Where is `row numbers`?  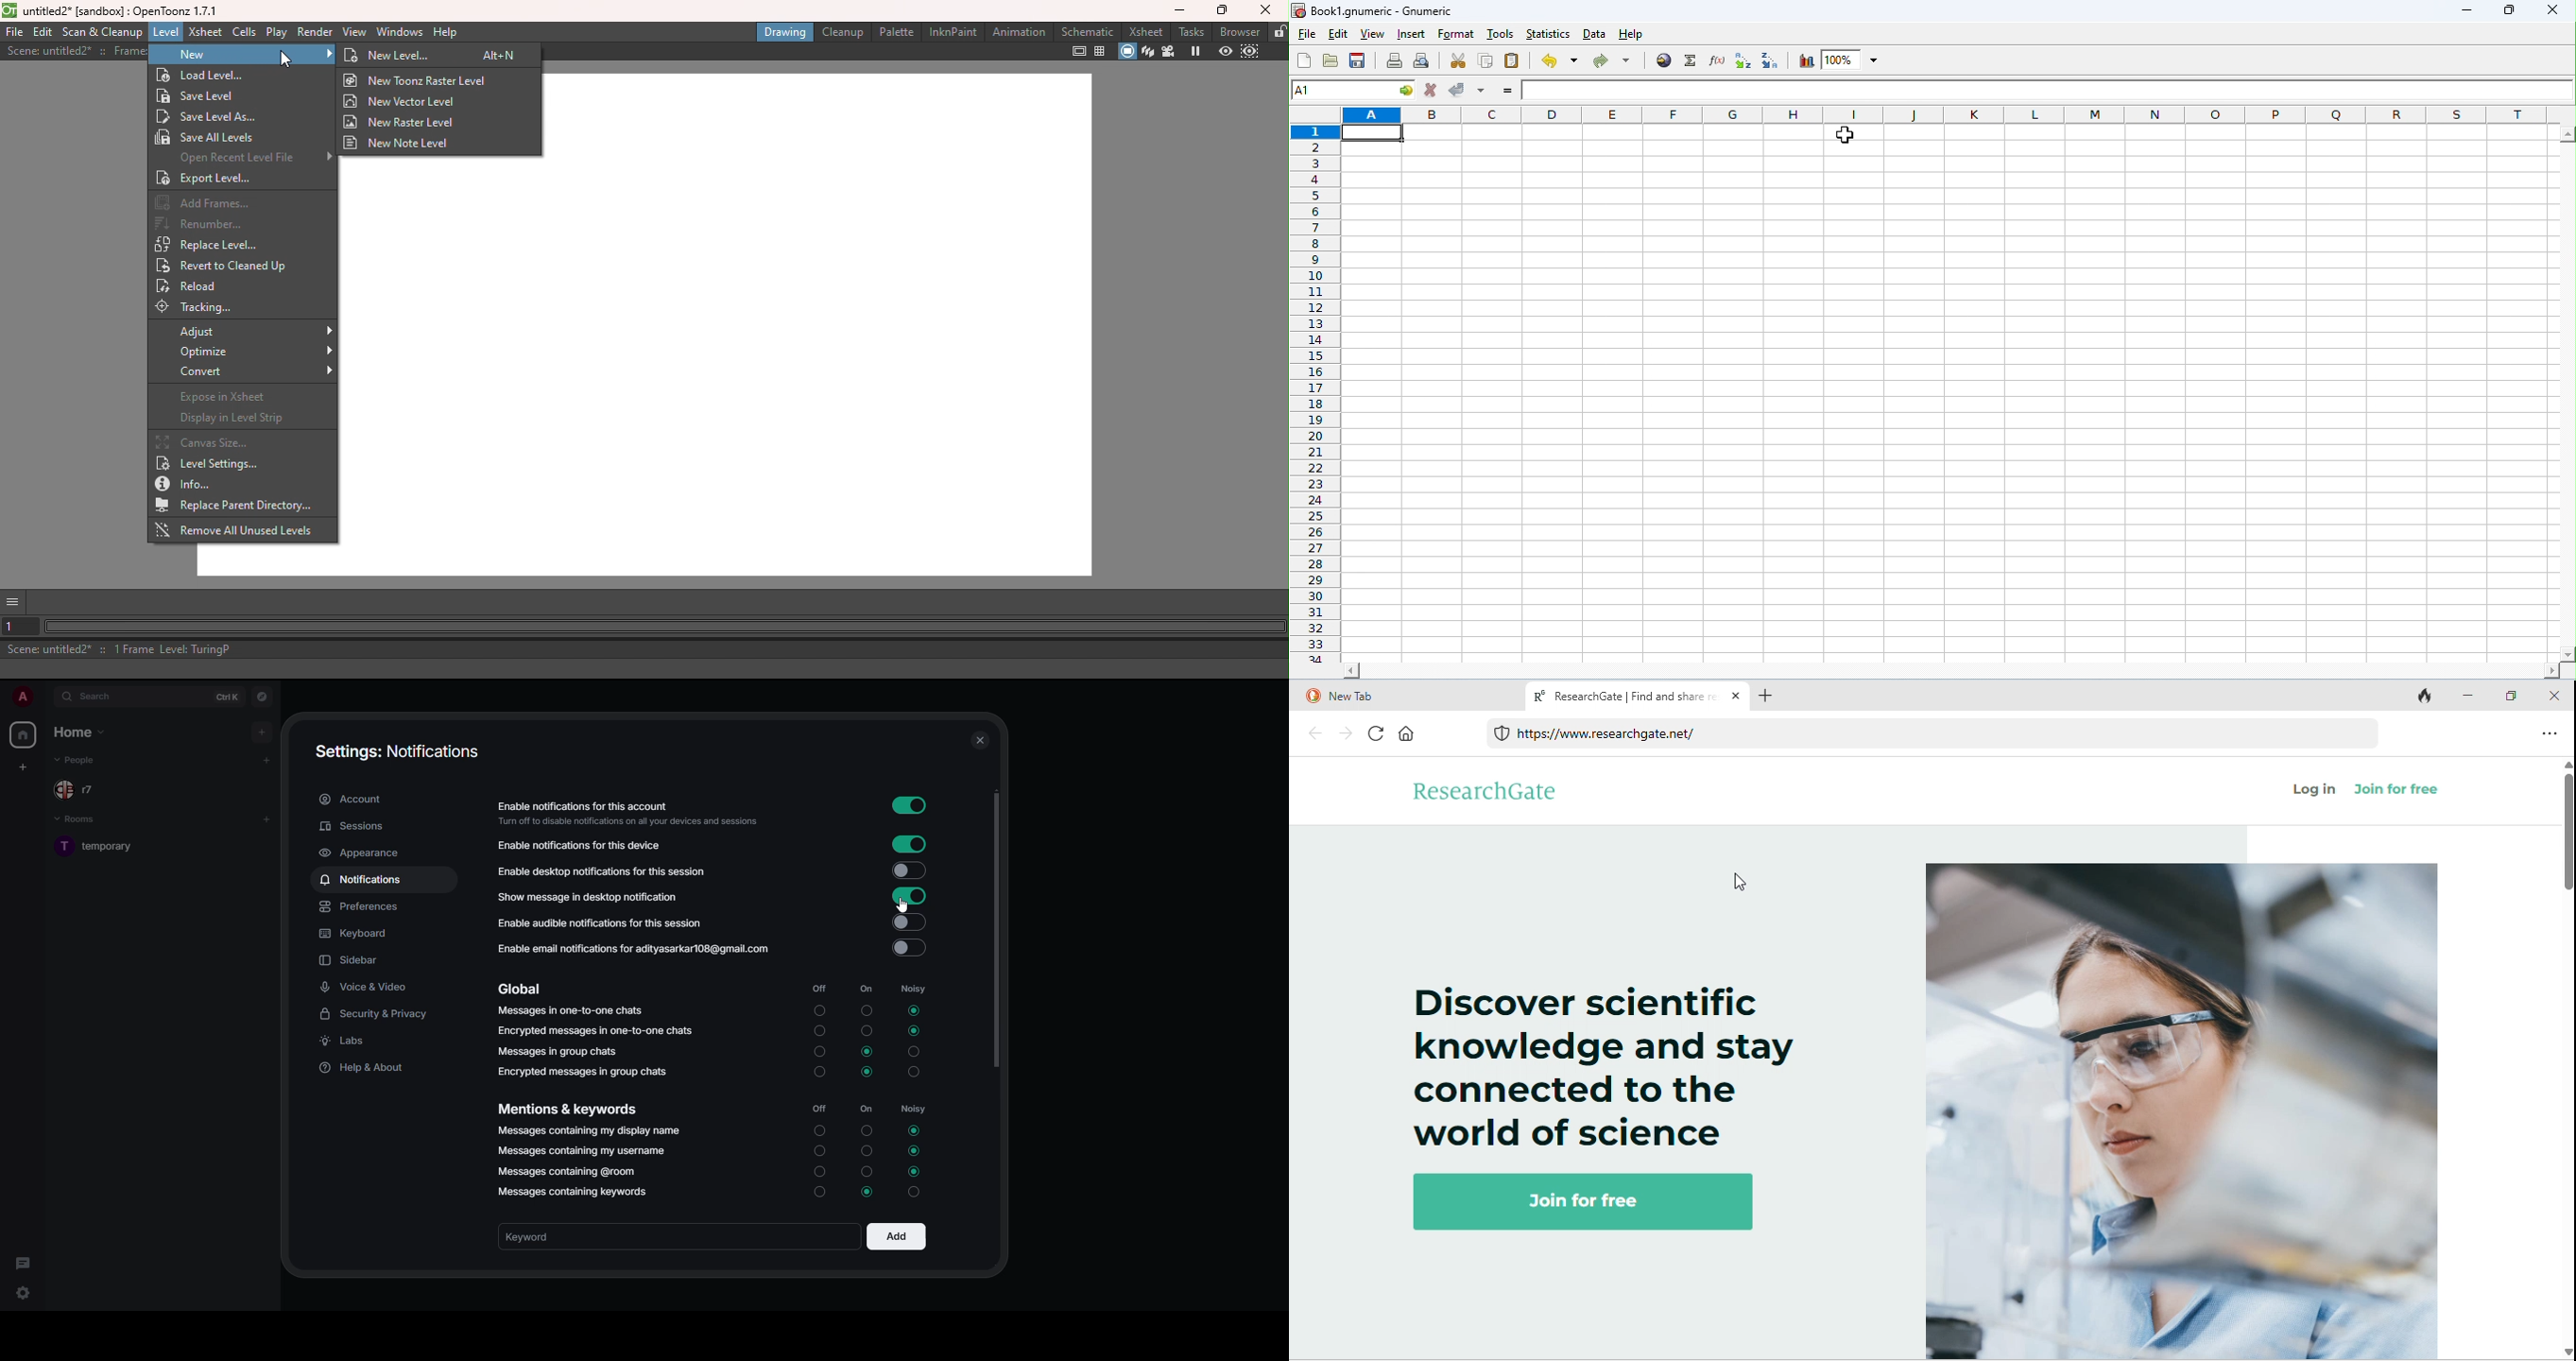 row numbers is located at coordinates (1315, 393).